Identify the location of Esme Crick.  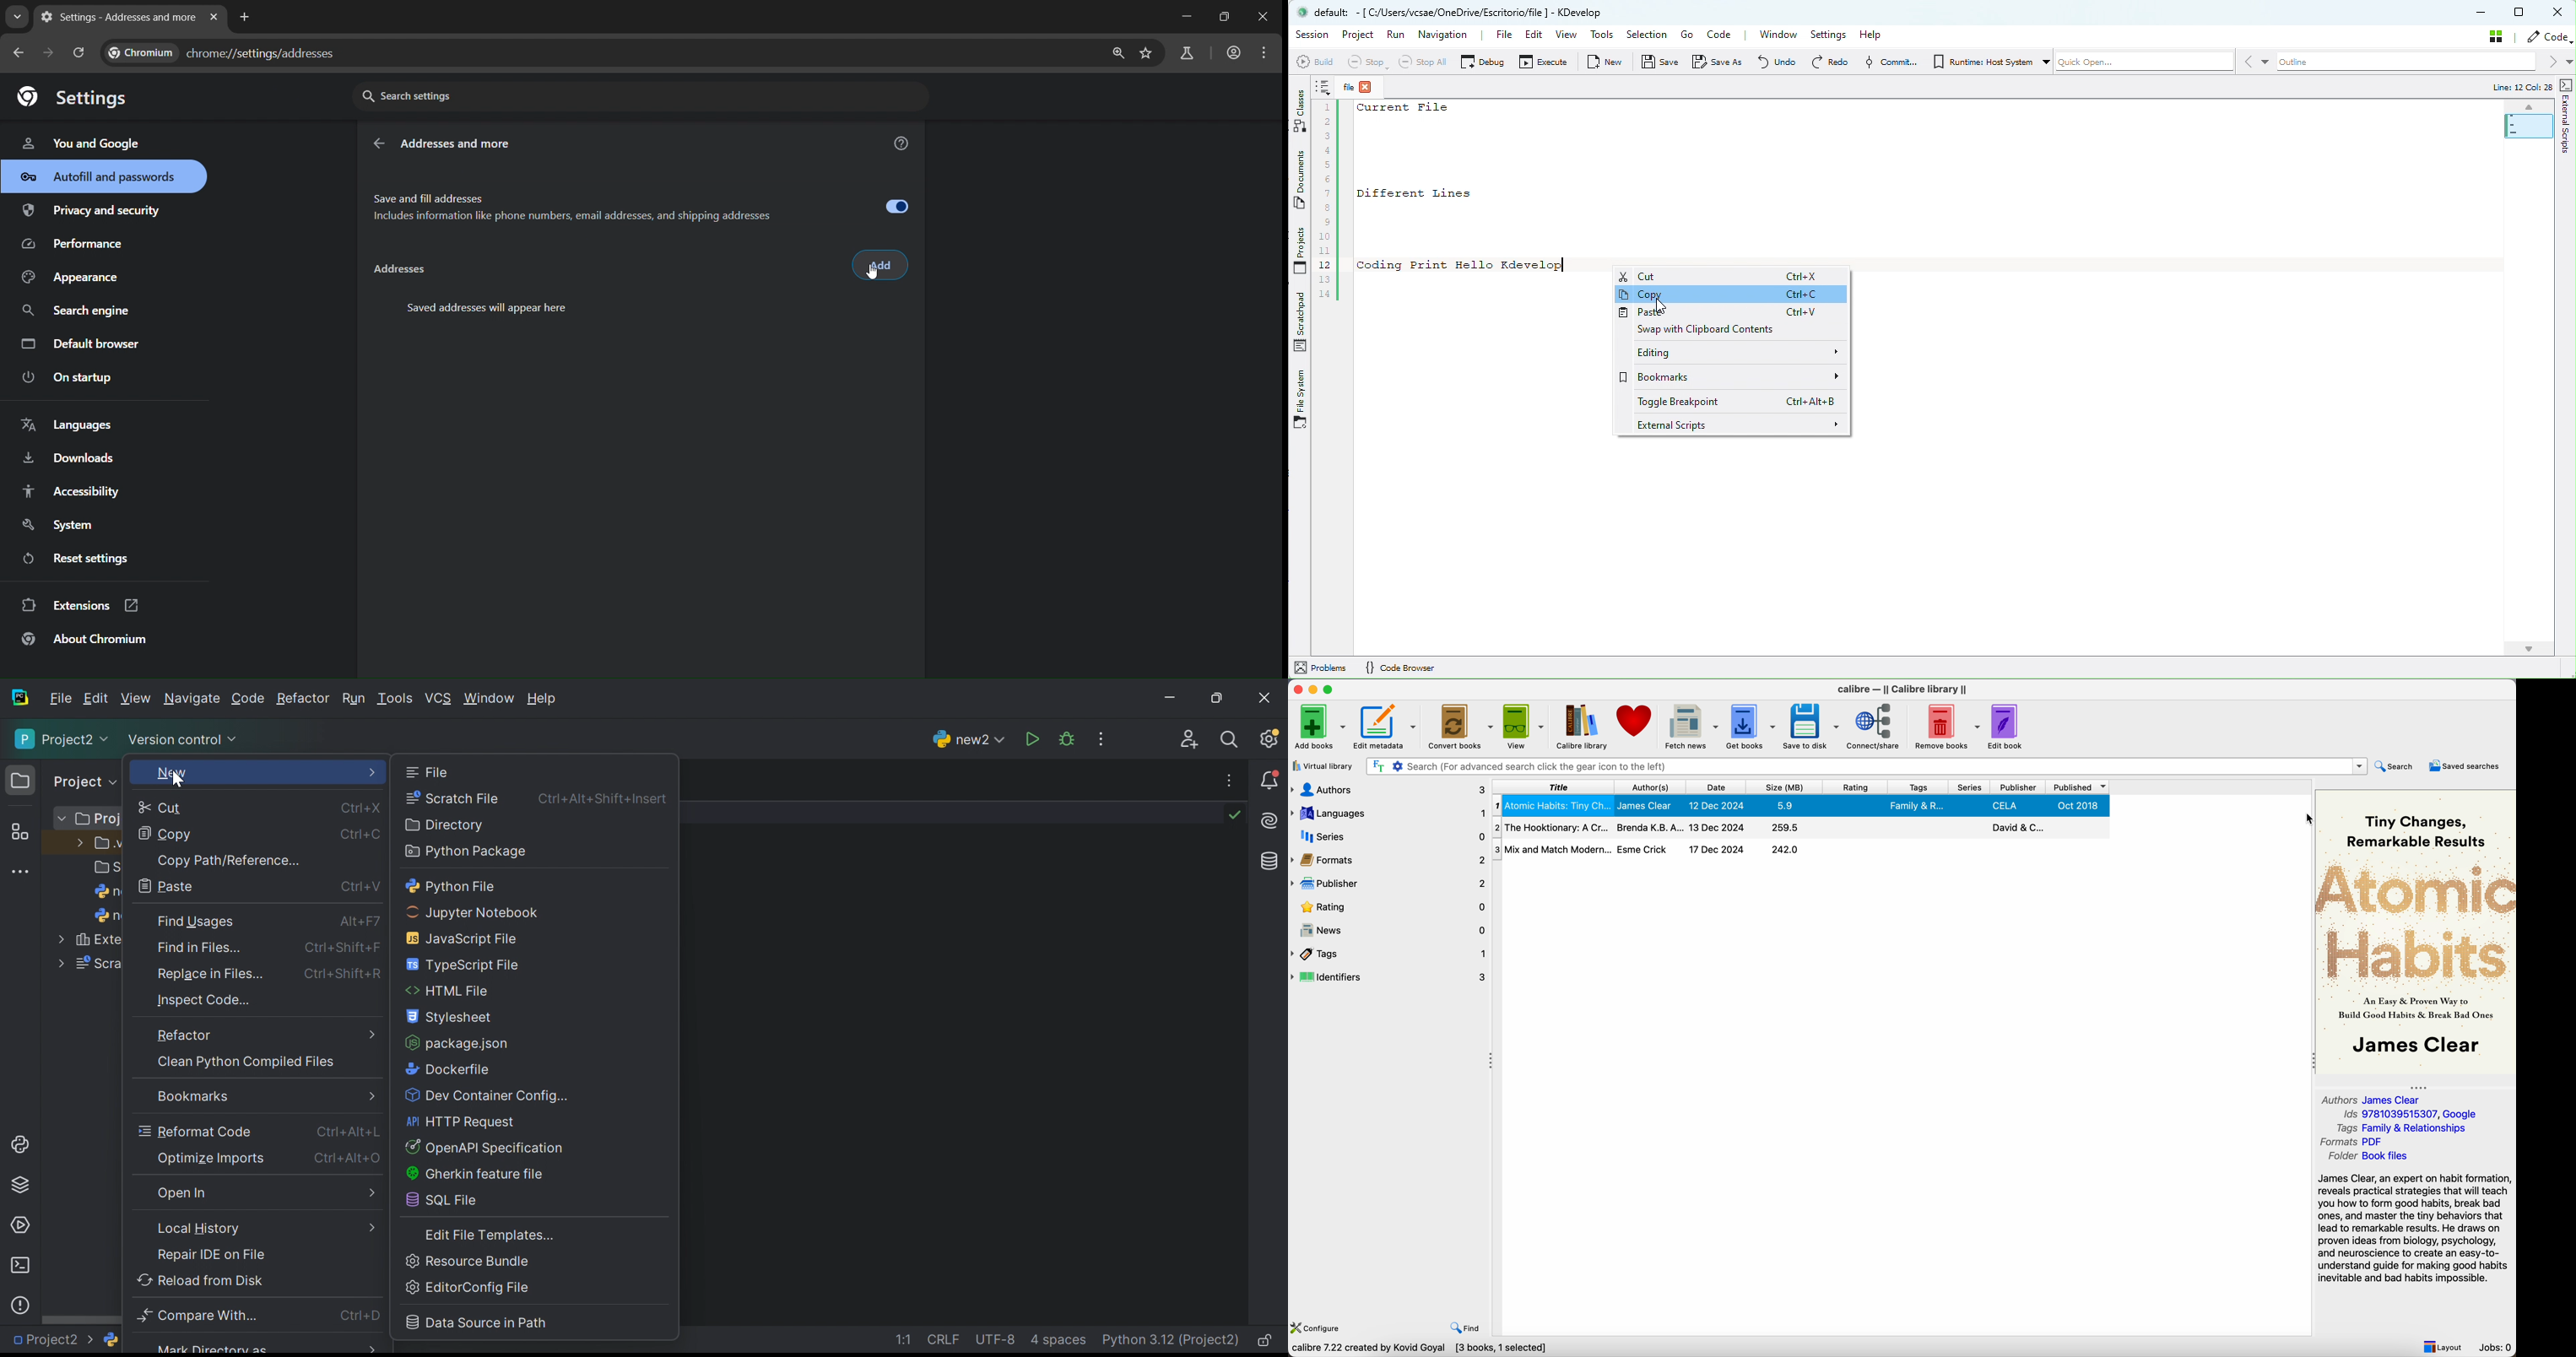
(1644, 849).